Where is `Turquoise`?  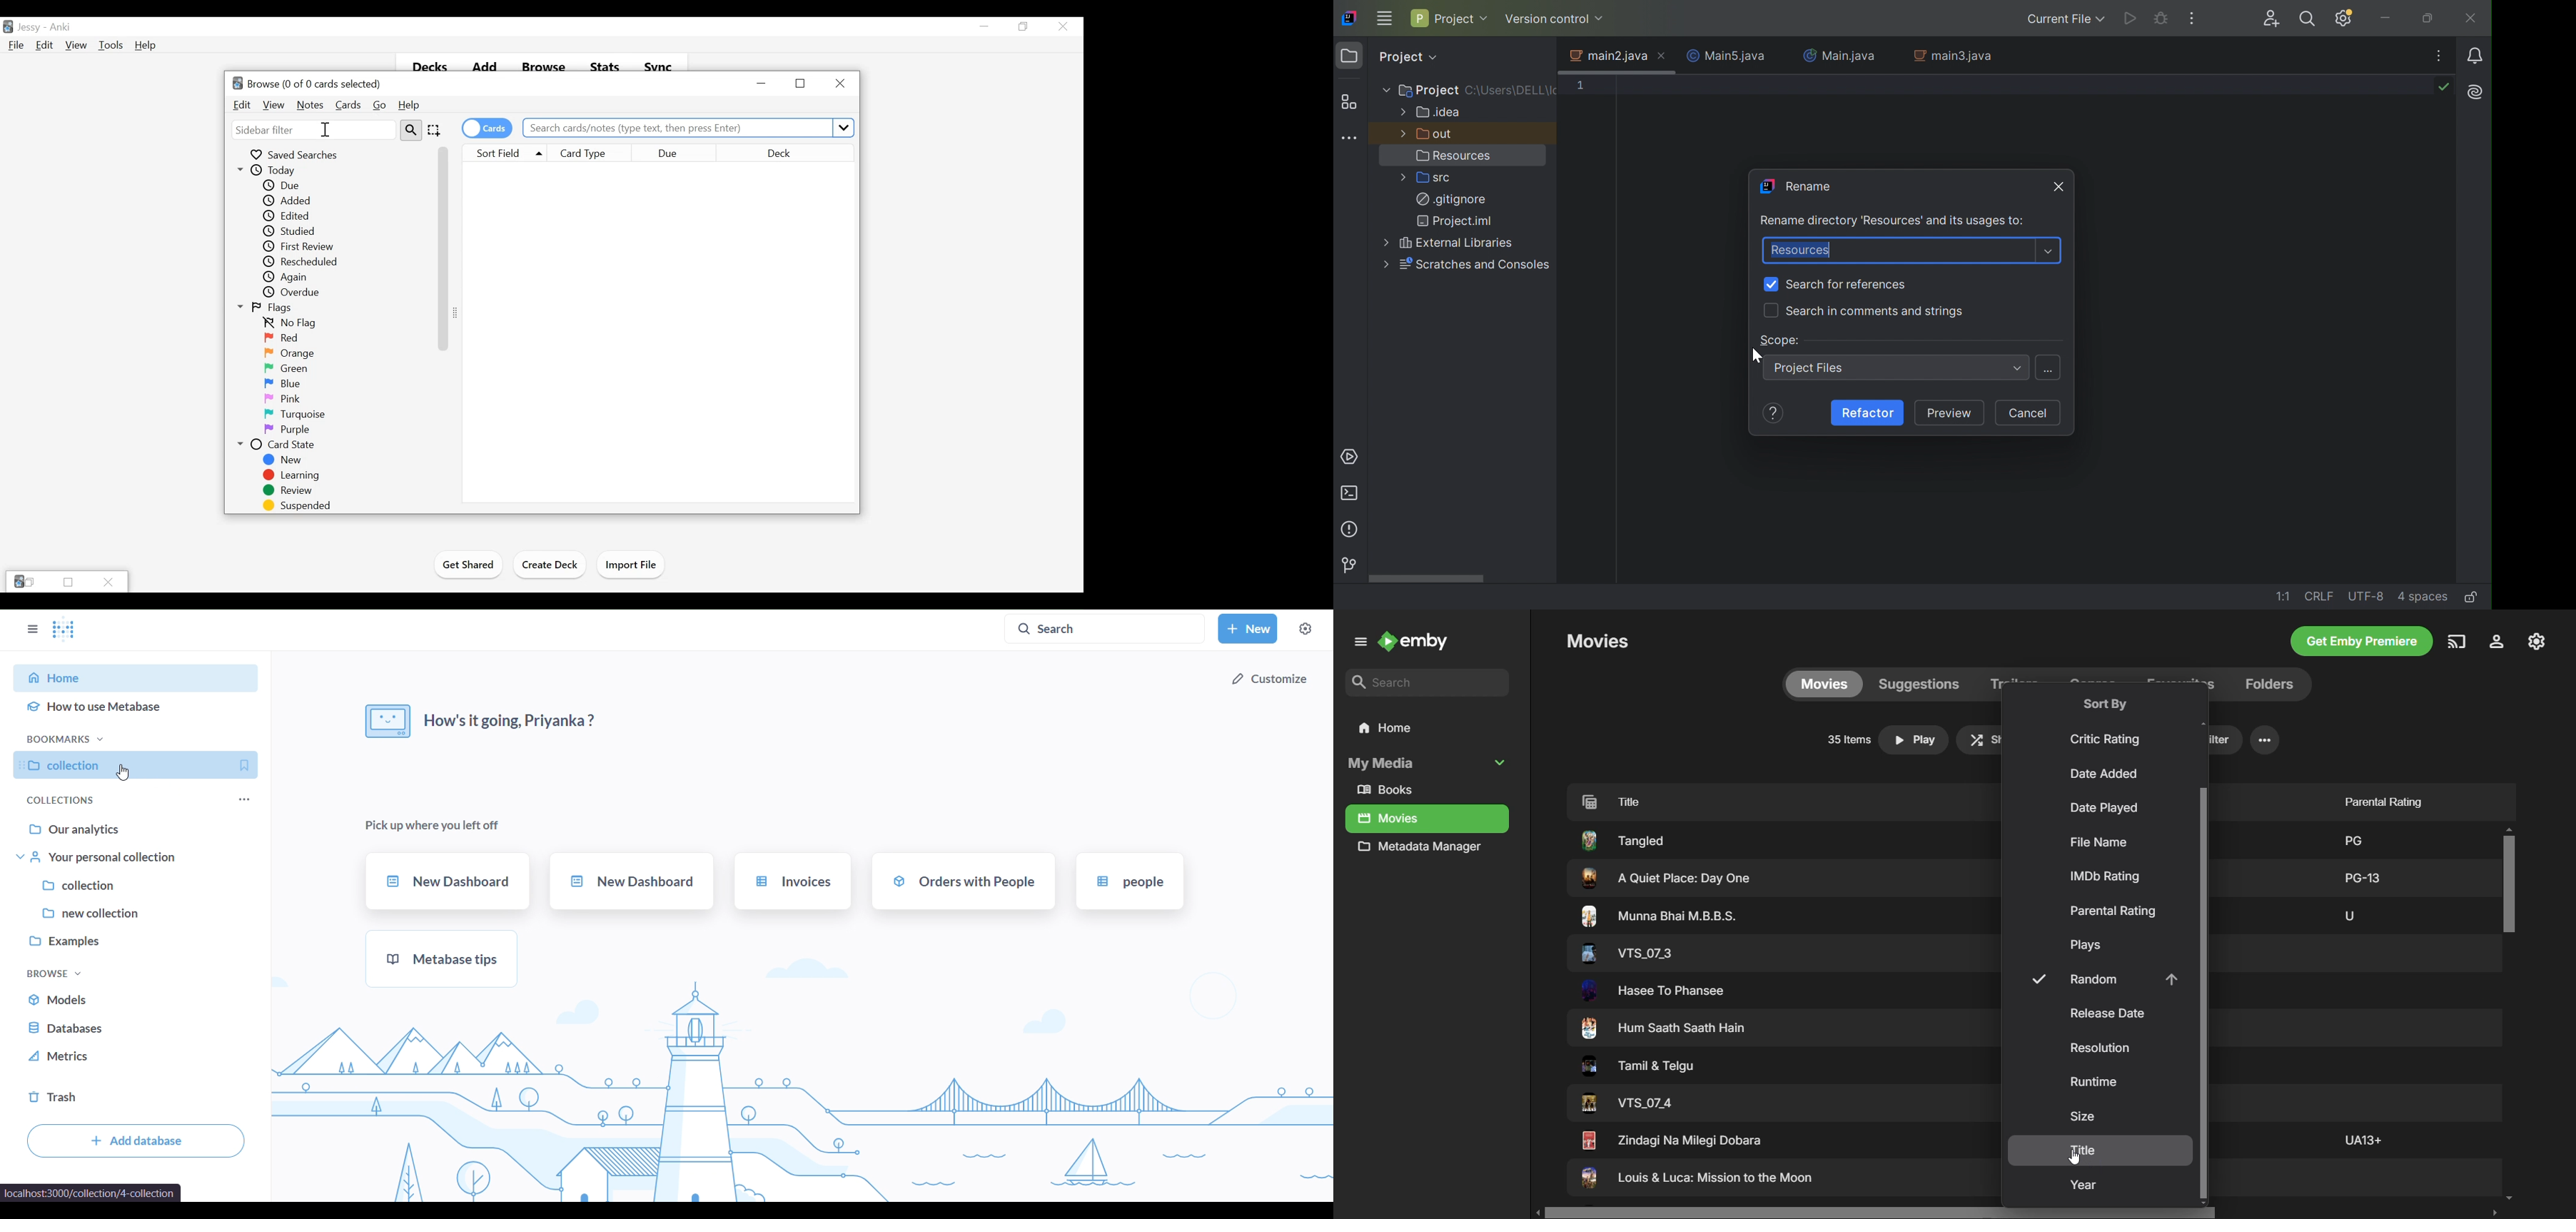 Turquoise is located at coordinates (296, 414).